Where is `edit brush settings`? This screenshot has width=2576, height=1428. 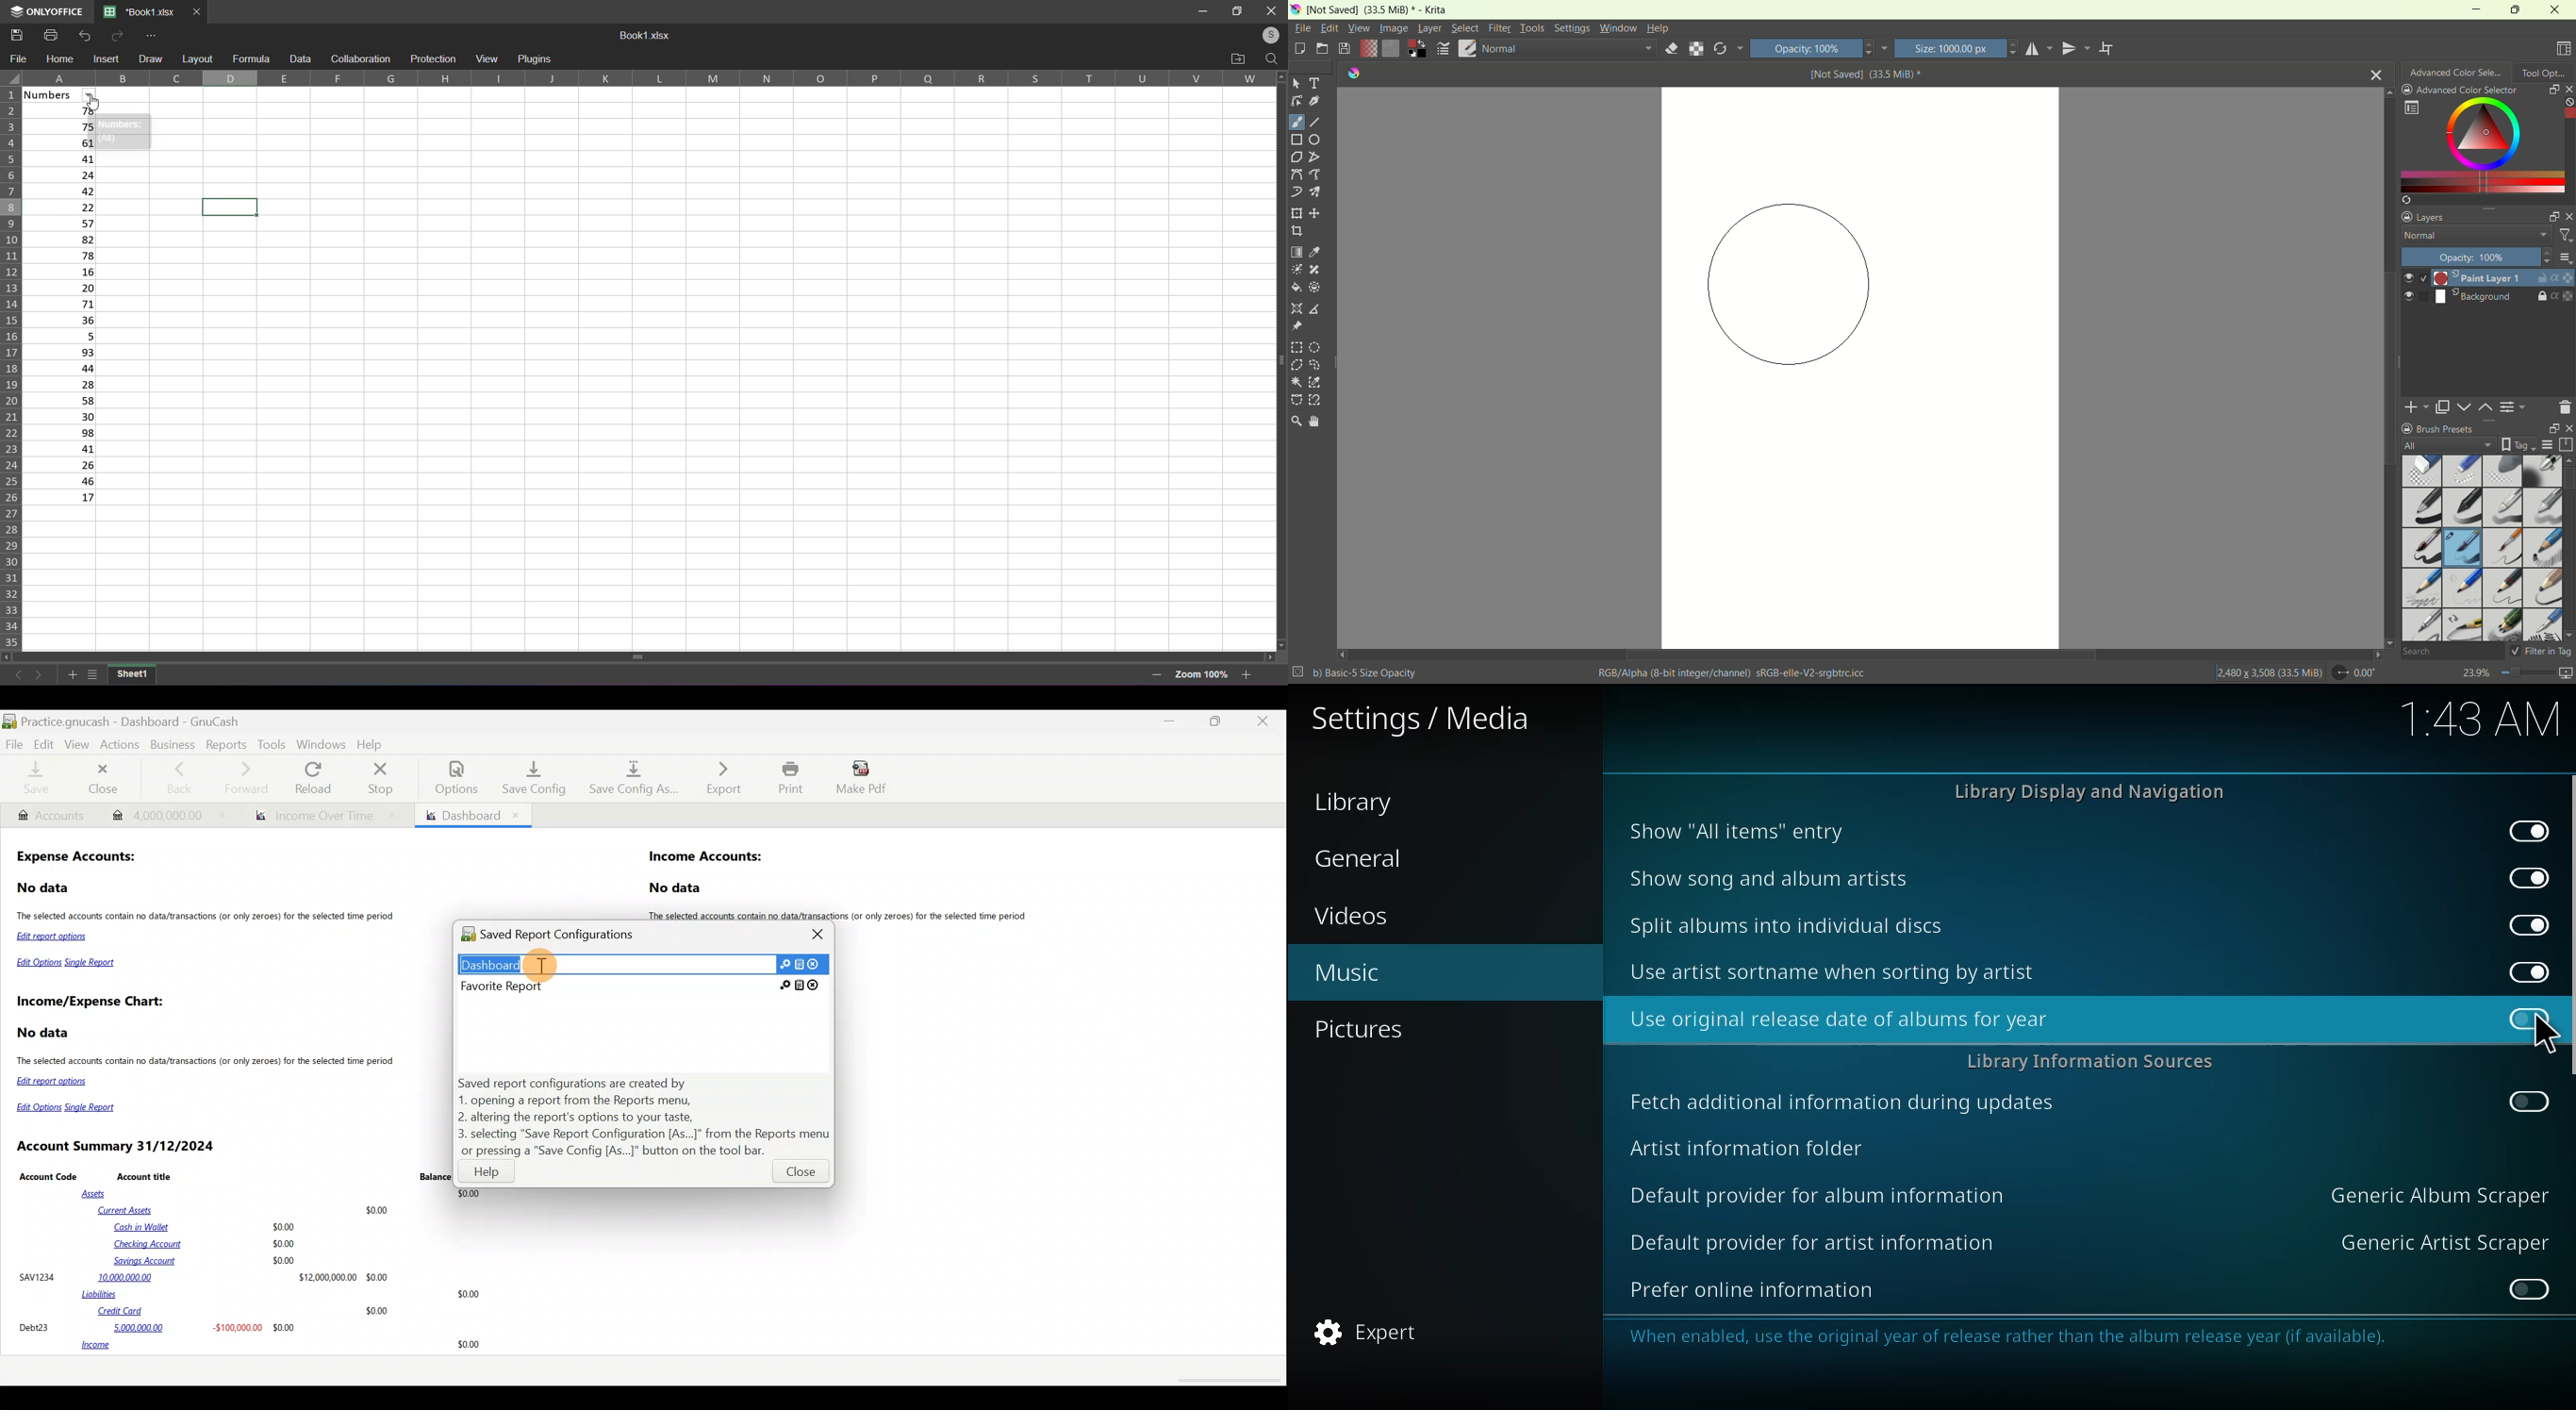
edit brush settings is located at coordinates (1444, 49).